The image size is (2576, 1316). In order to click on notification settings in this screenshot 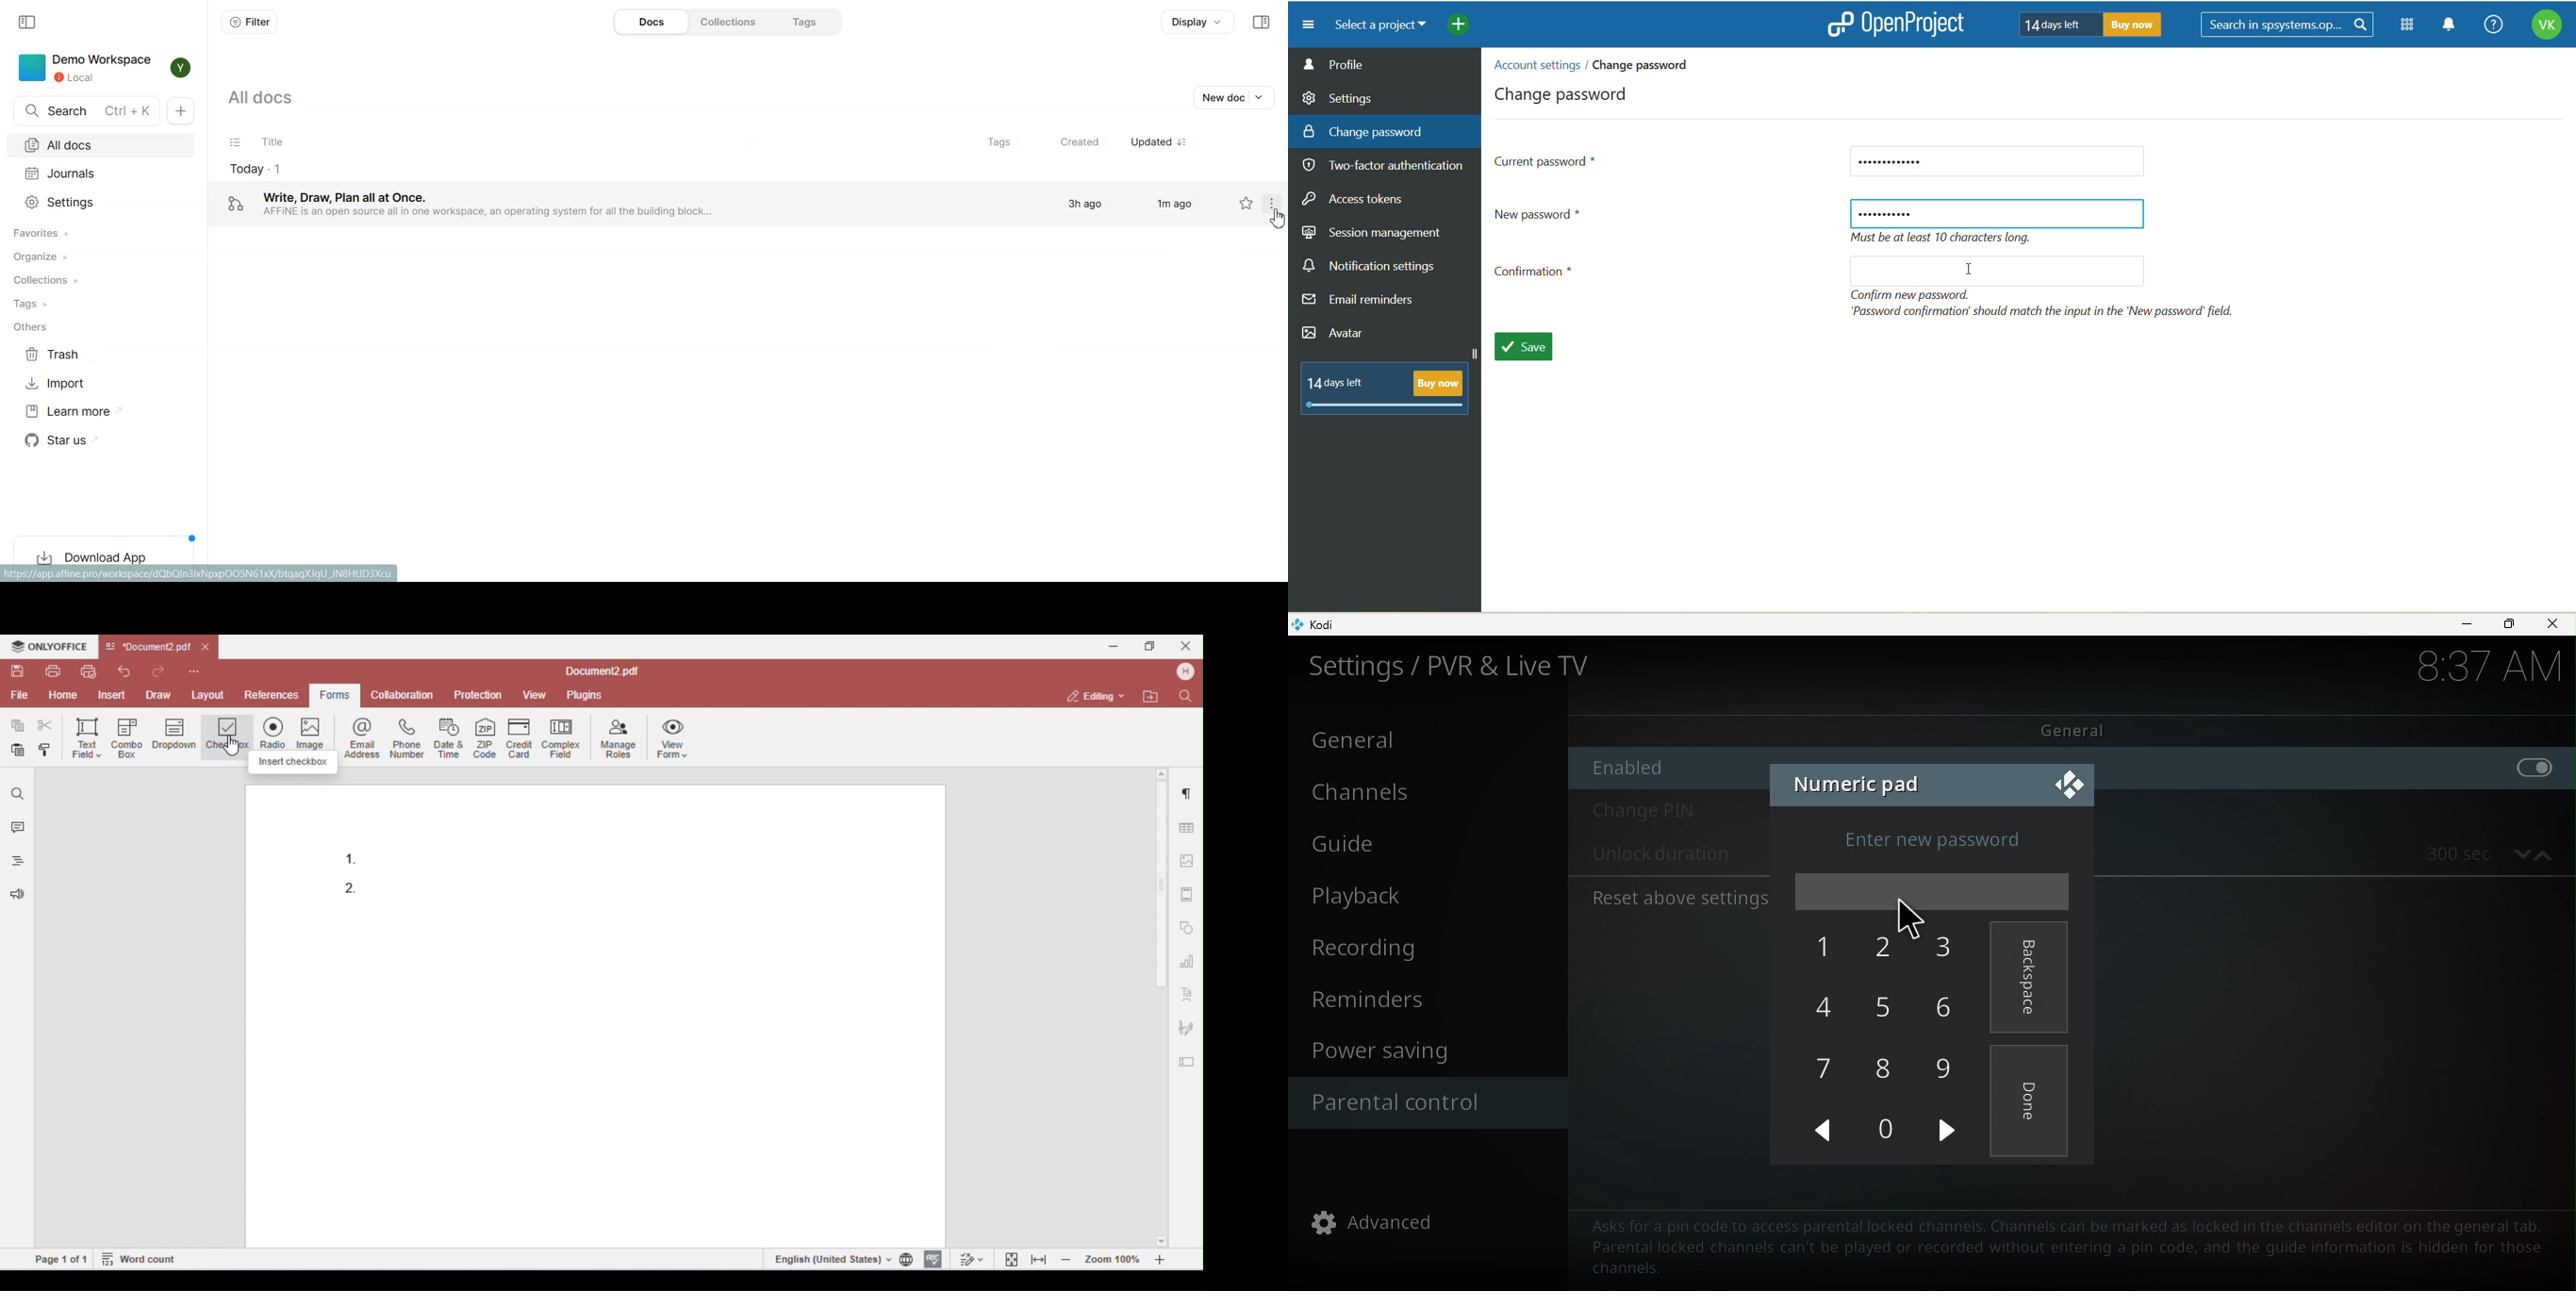, I will do `click(1369, 266)`.